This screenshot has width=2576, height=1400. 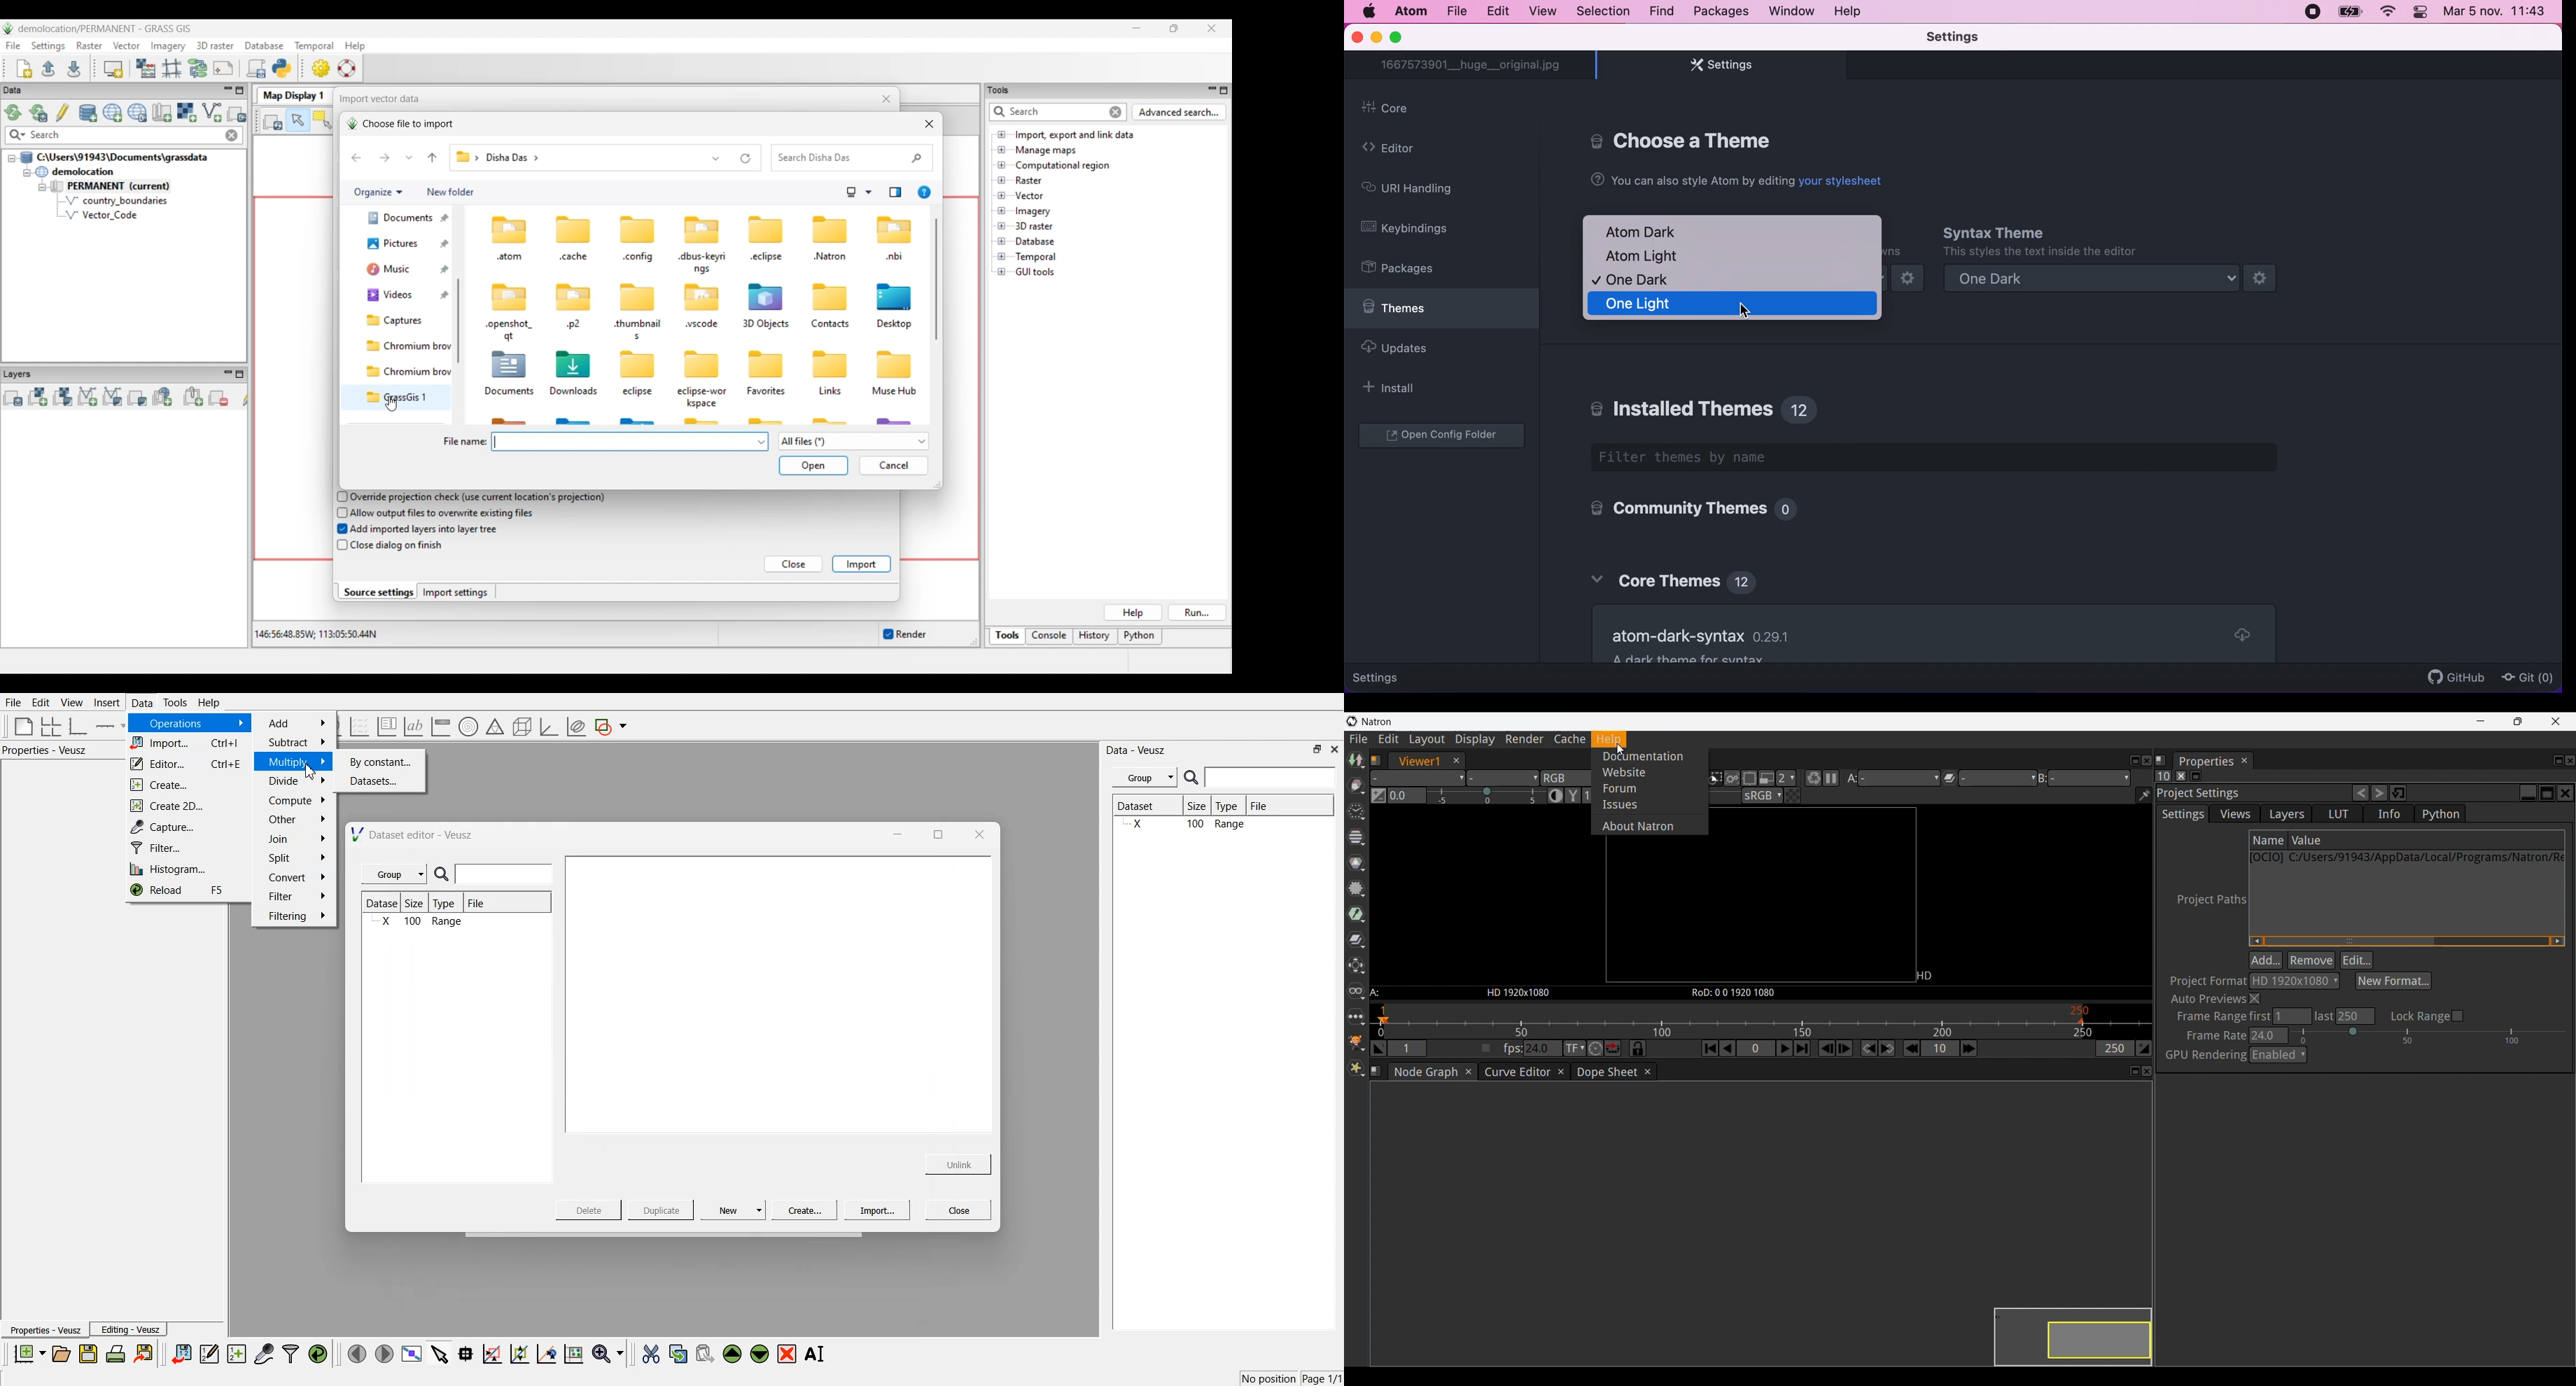 I want to click on arrange graphs, so click(x=48, y=726).